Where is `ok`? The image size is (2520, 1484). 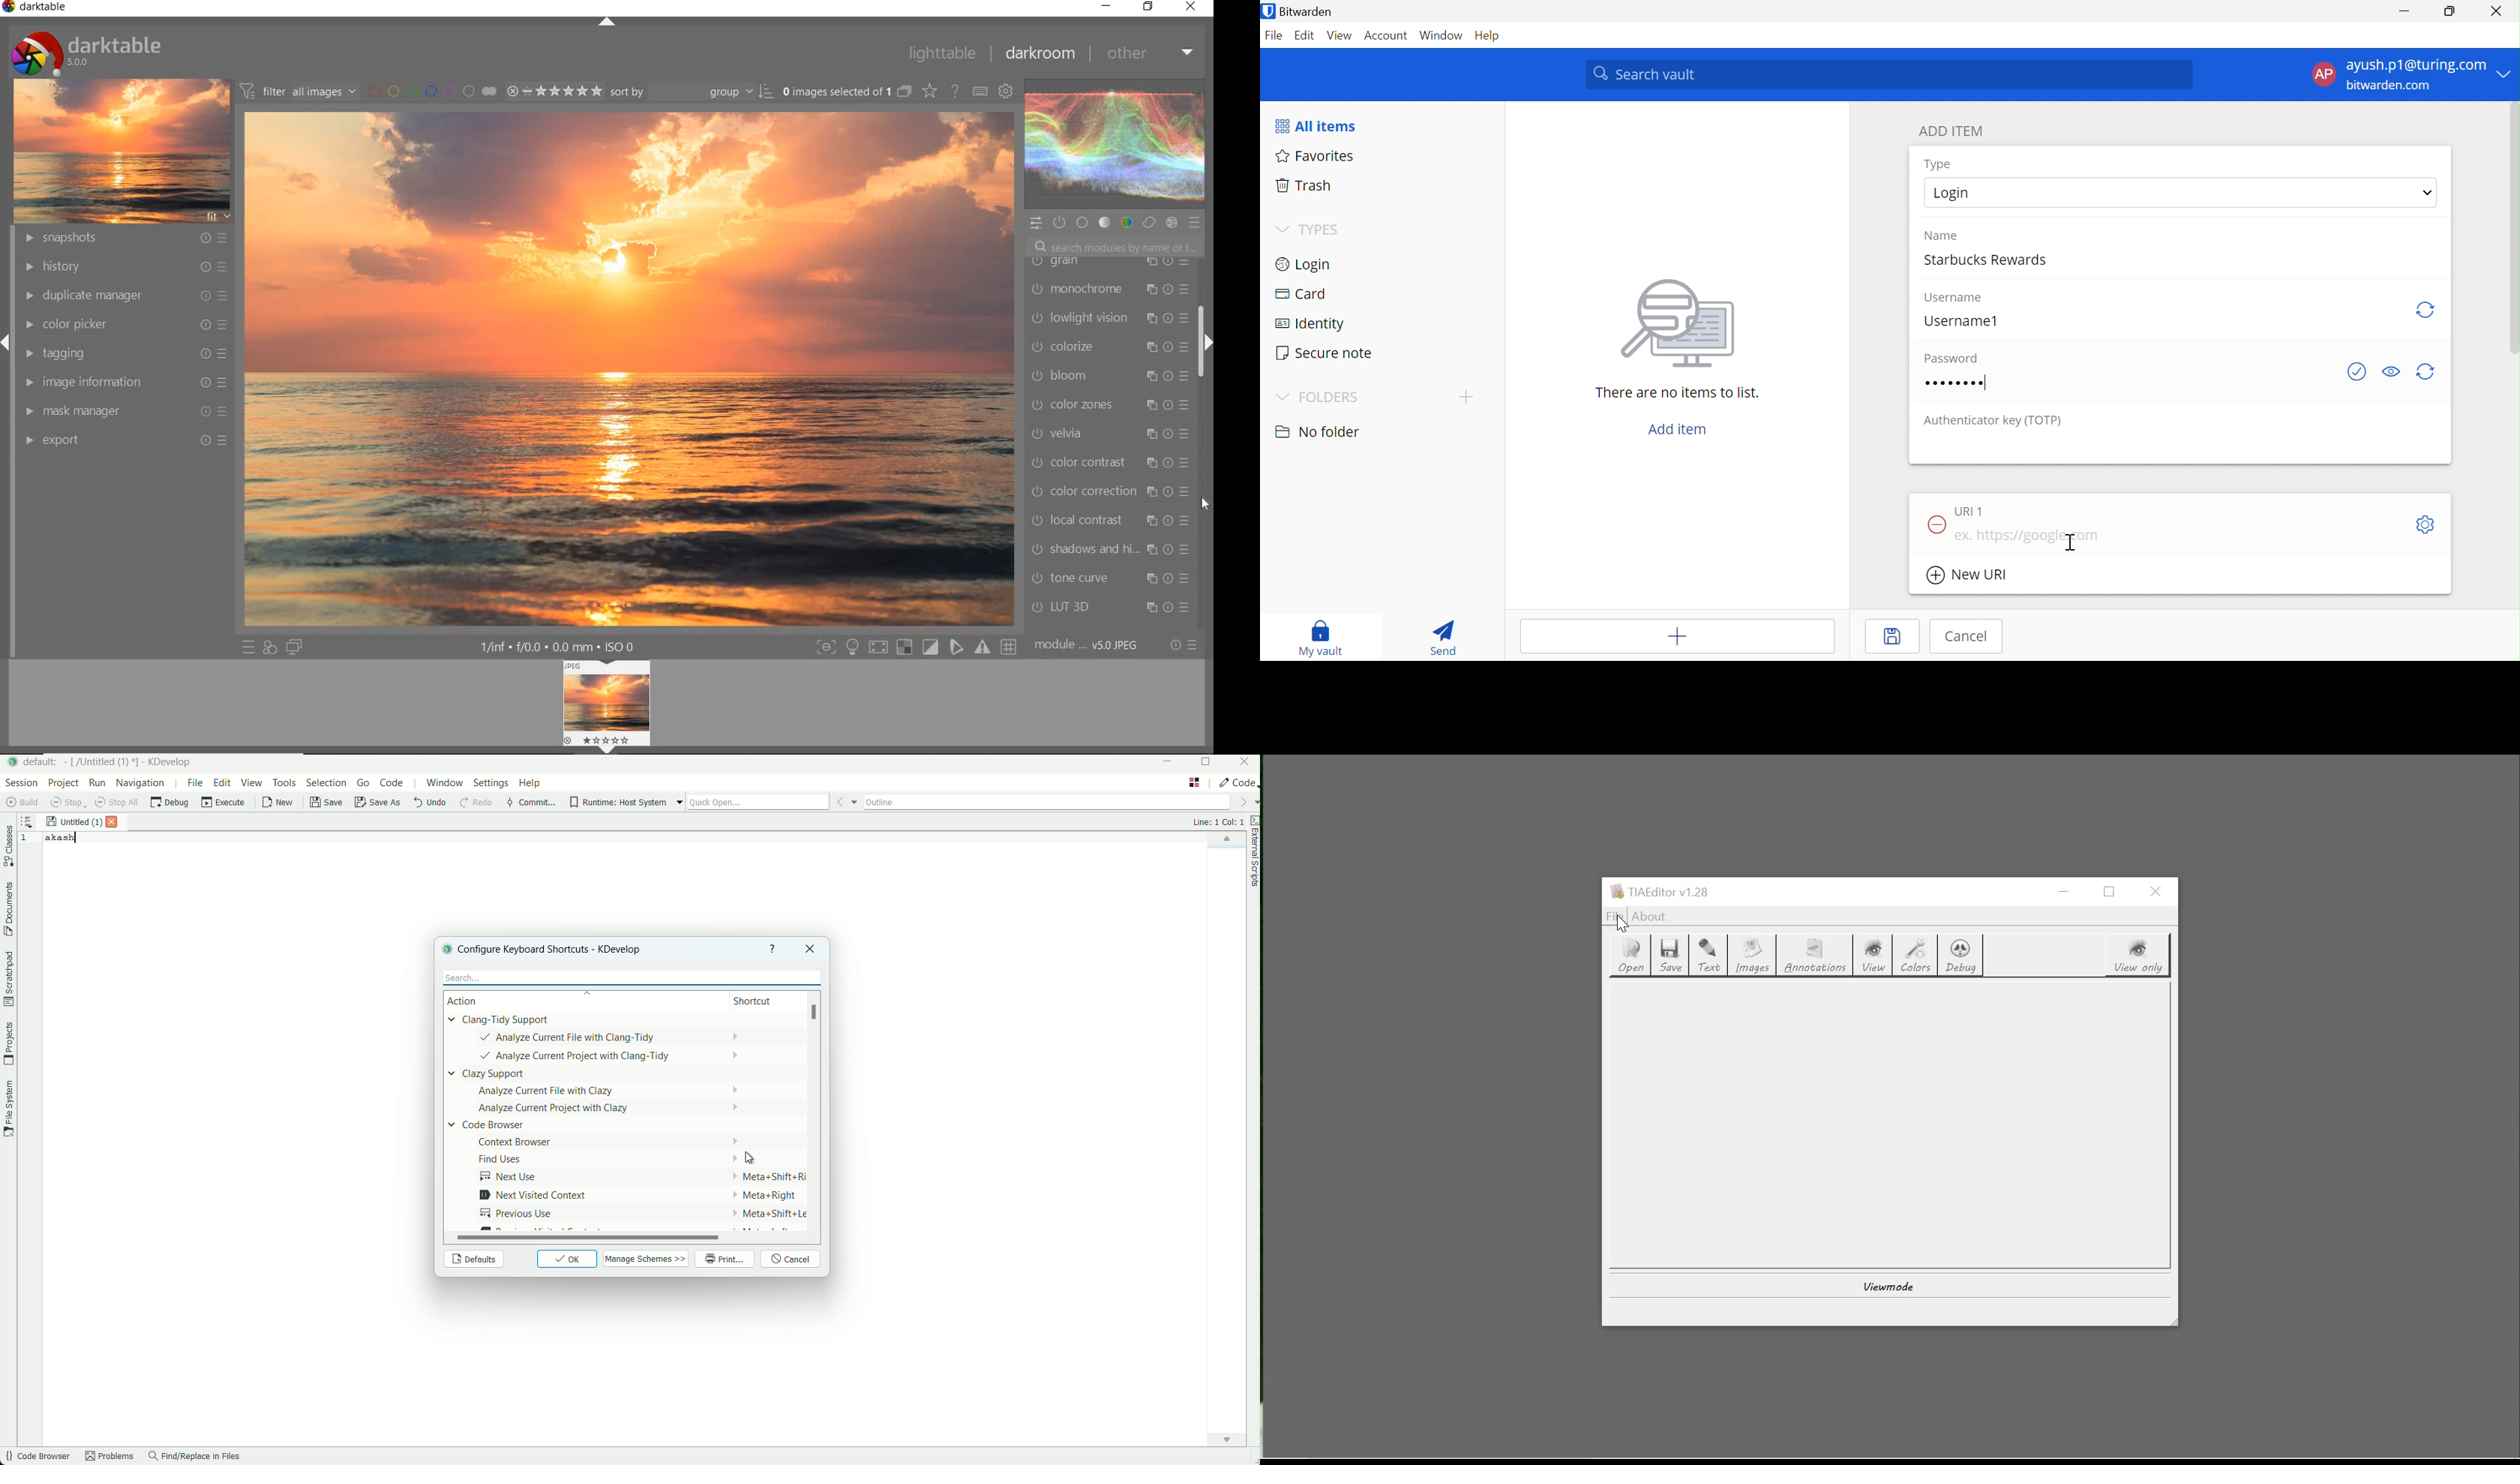 ok is located at coordinates (567, 1260).